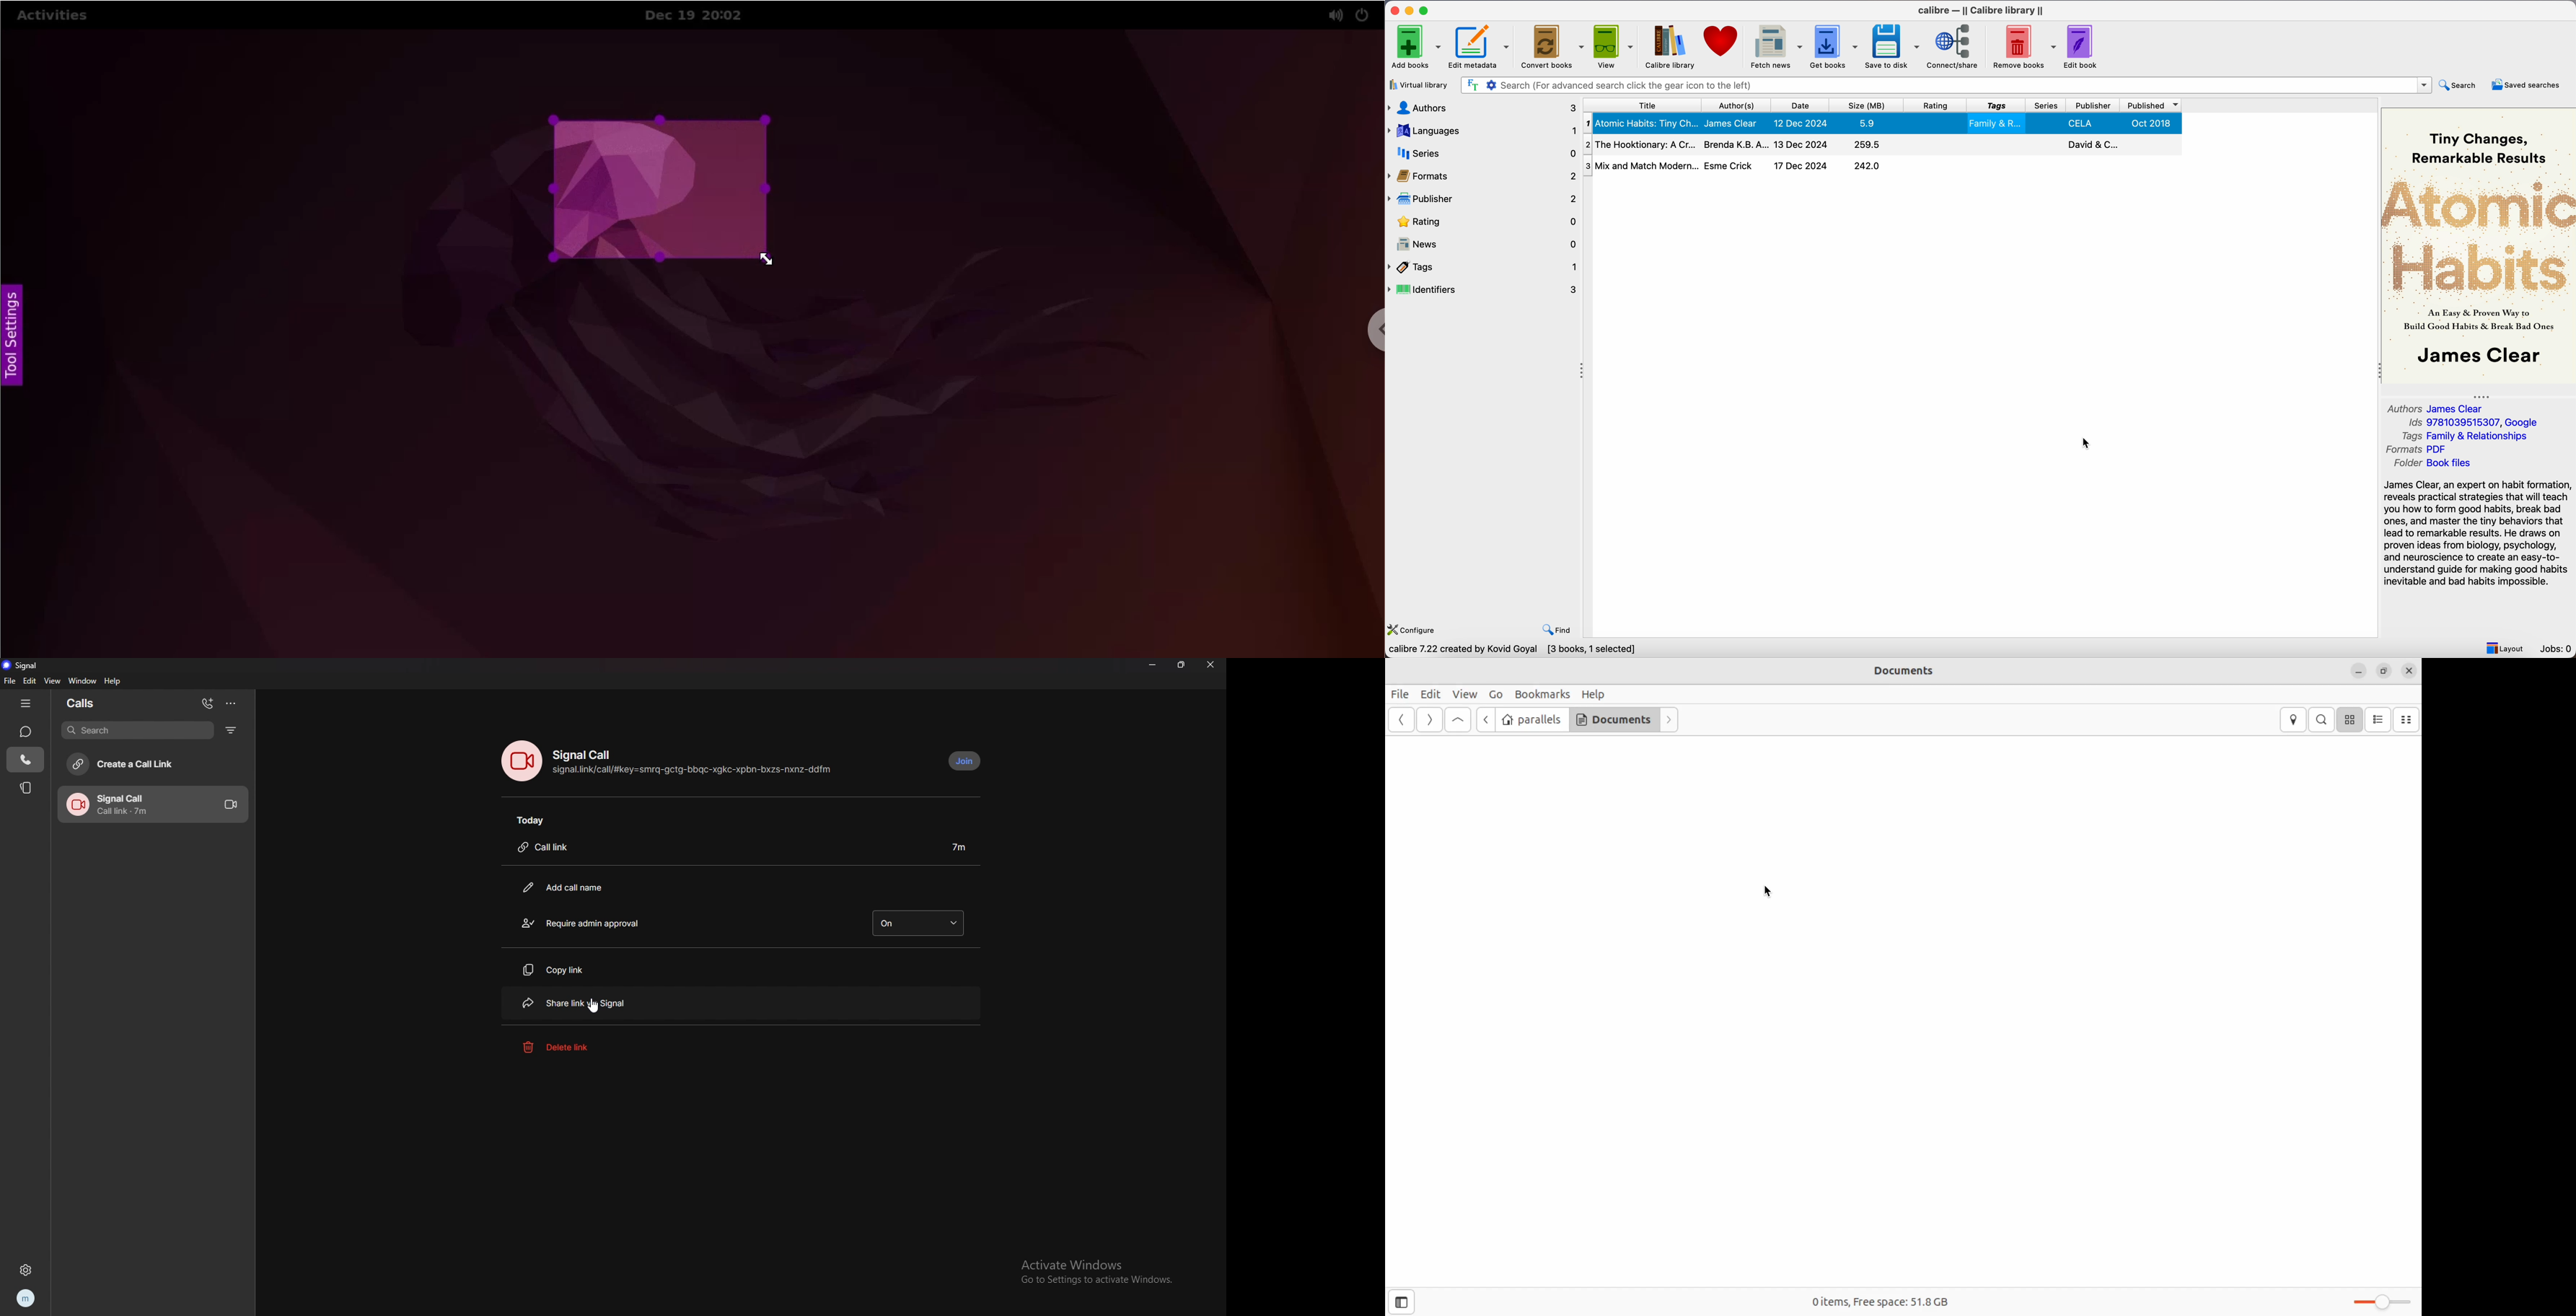  I want to click on Ids 9781039515307, Google, so click(2470, 423).